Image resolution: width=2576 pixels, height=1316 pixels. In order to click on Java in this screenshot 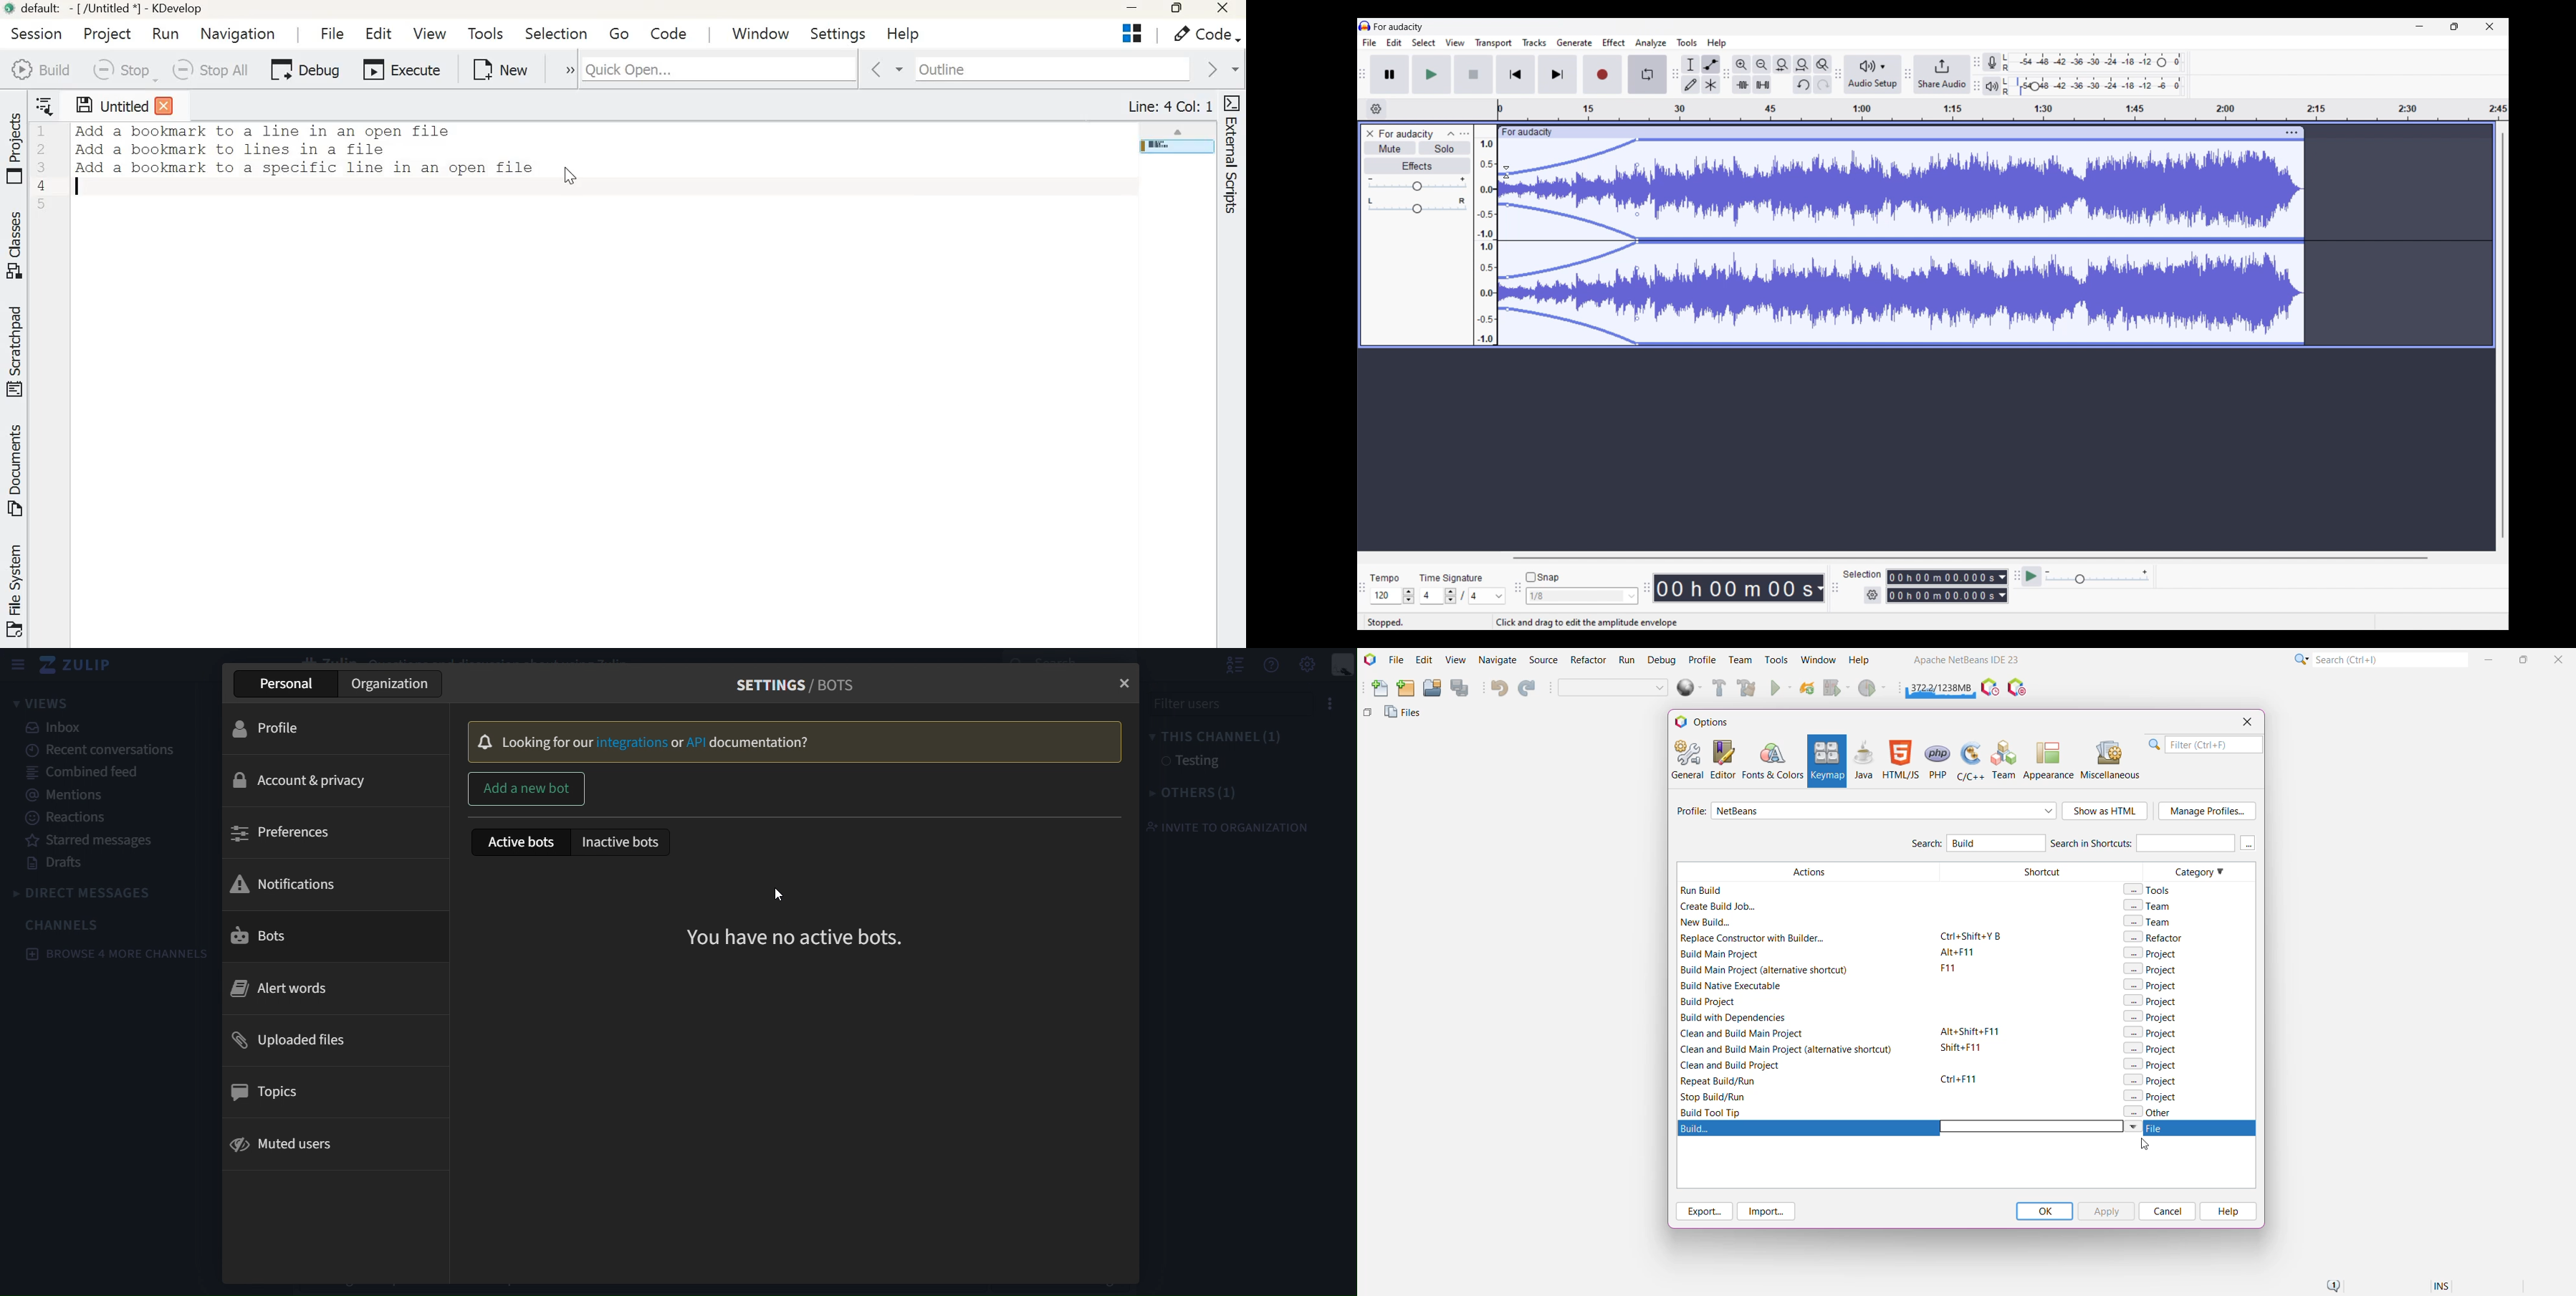, I will do `click(1864, 760)`.